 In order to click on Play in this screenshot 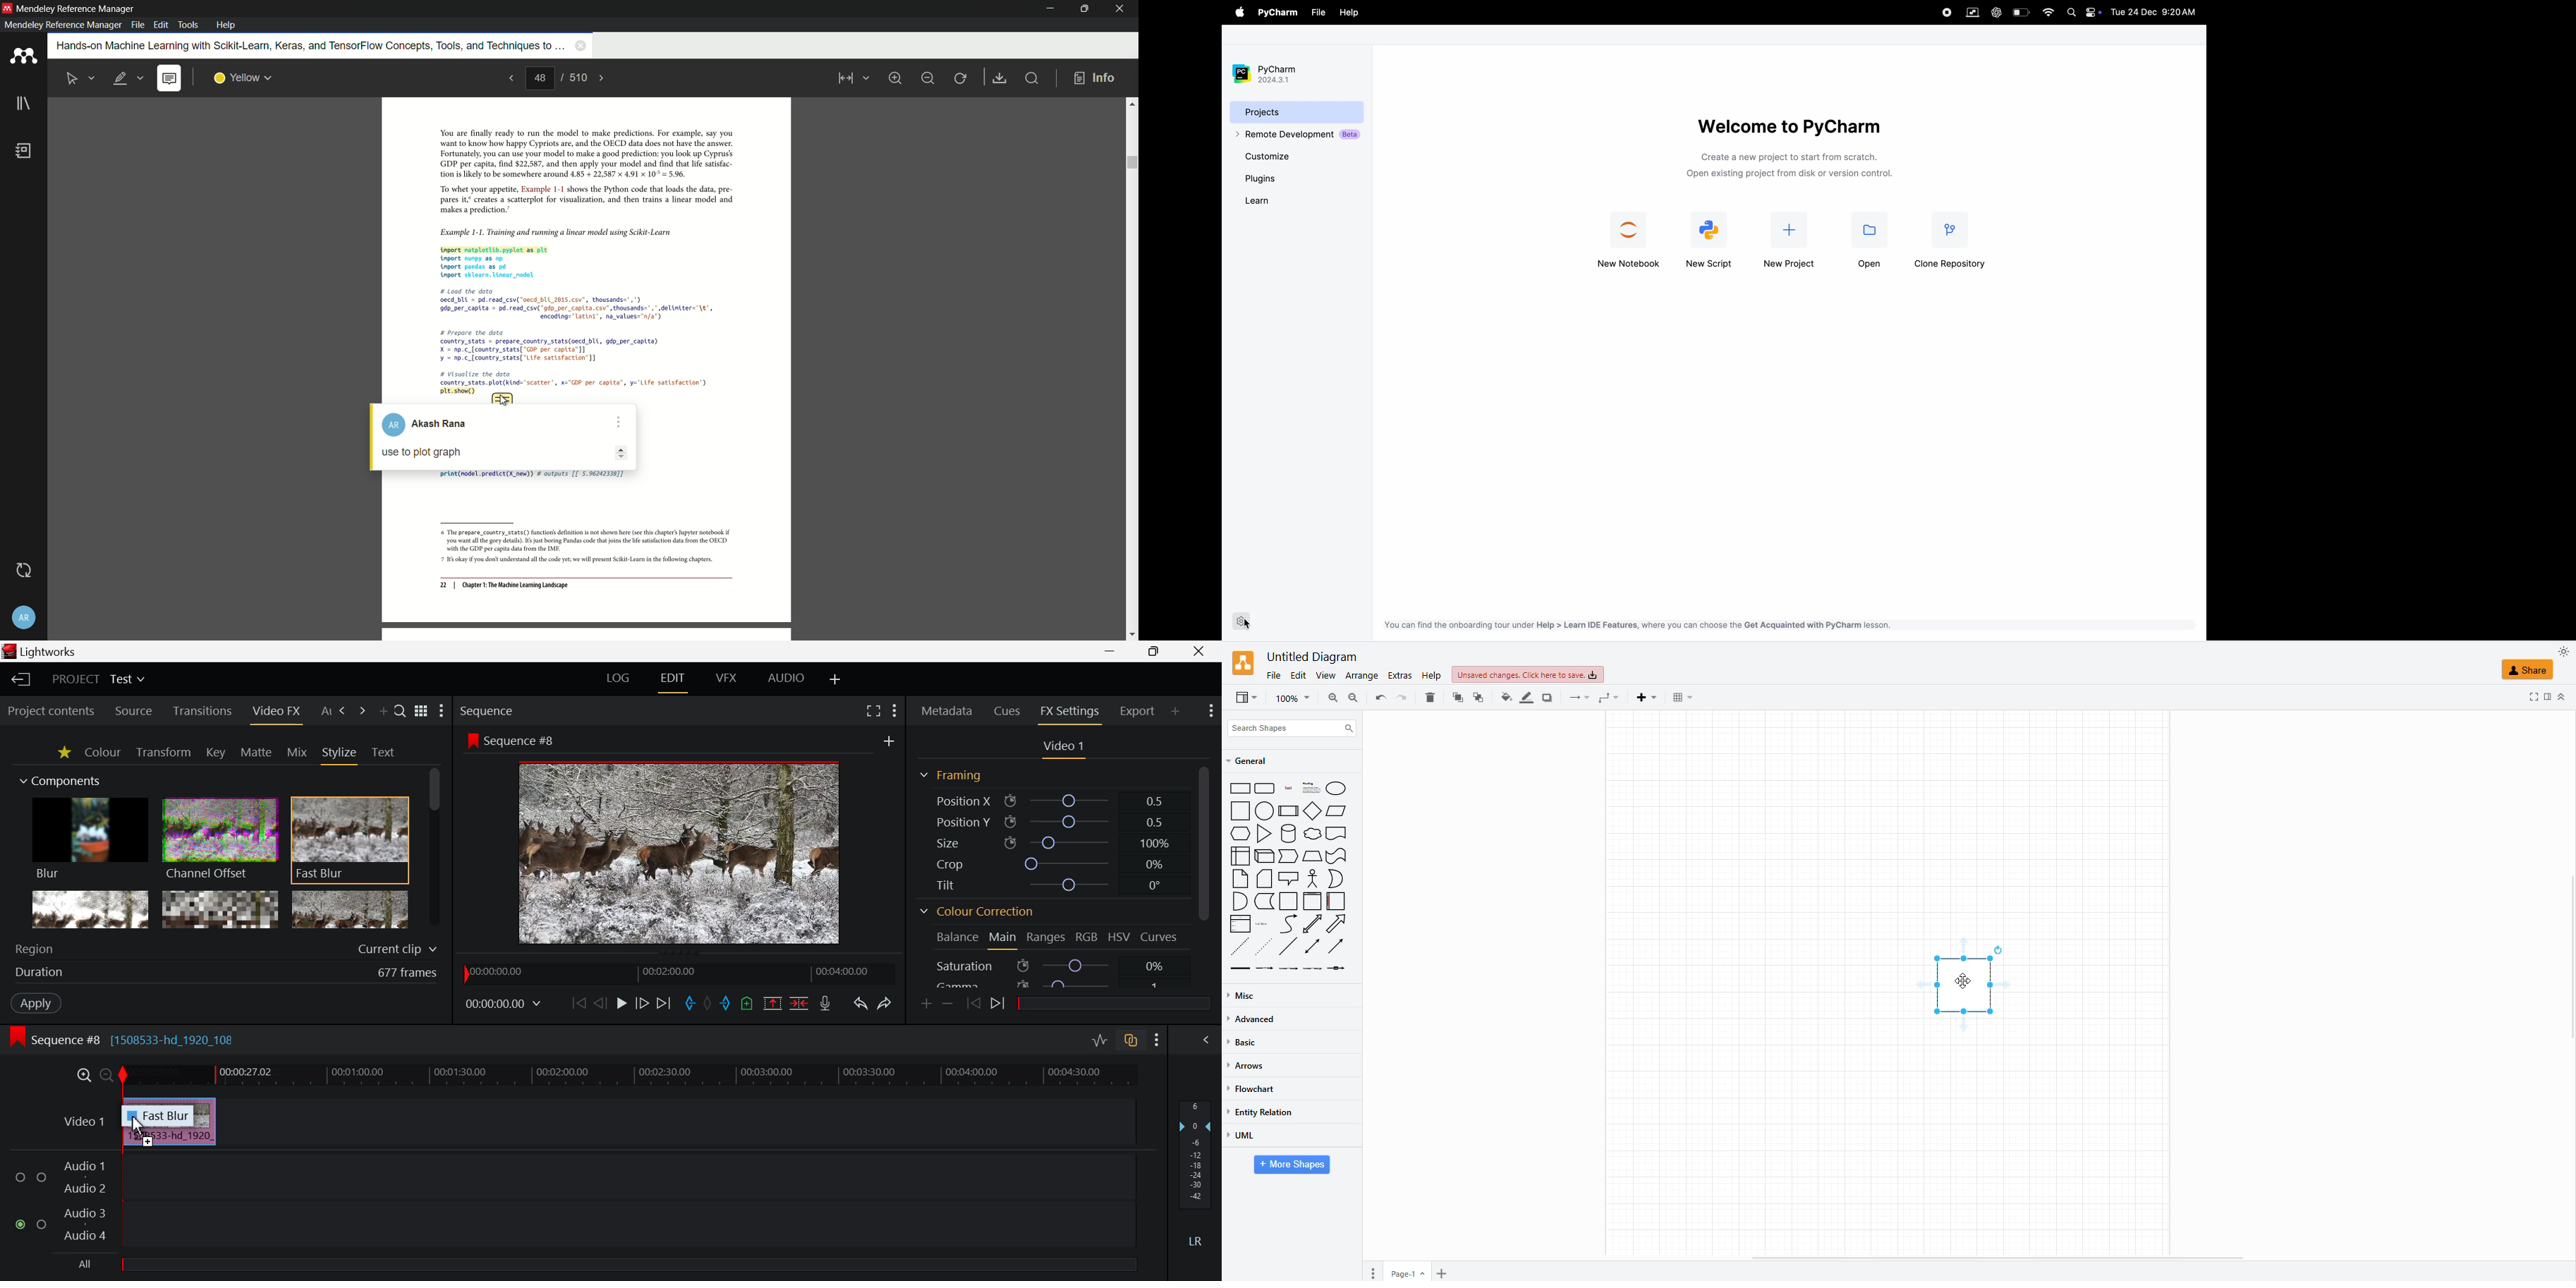, I will do `click(620, 1005)`.